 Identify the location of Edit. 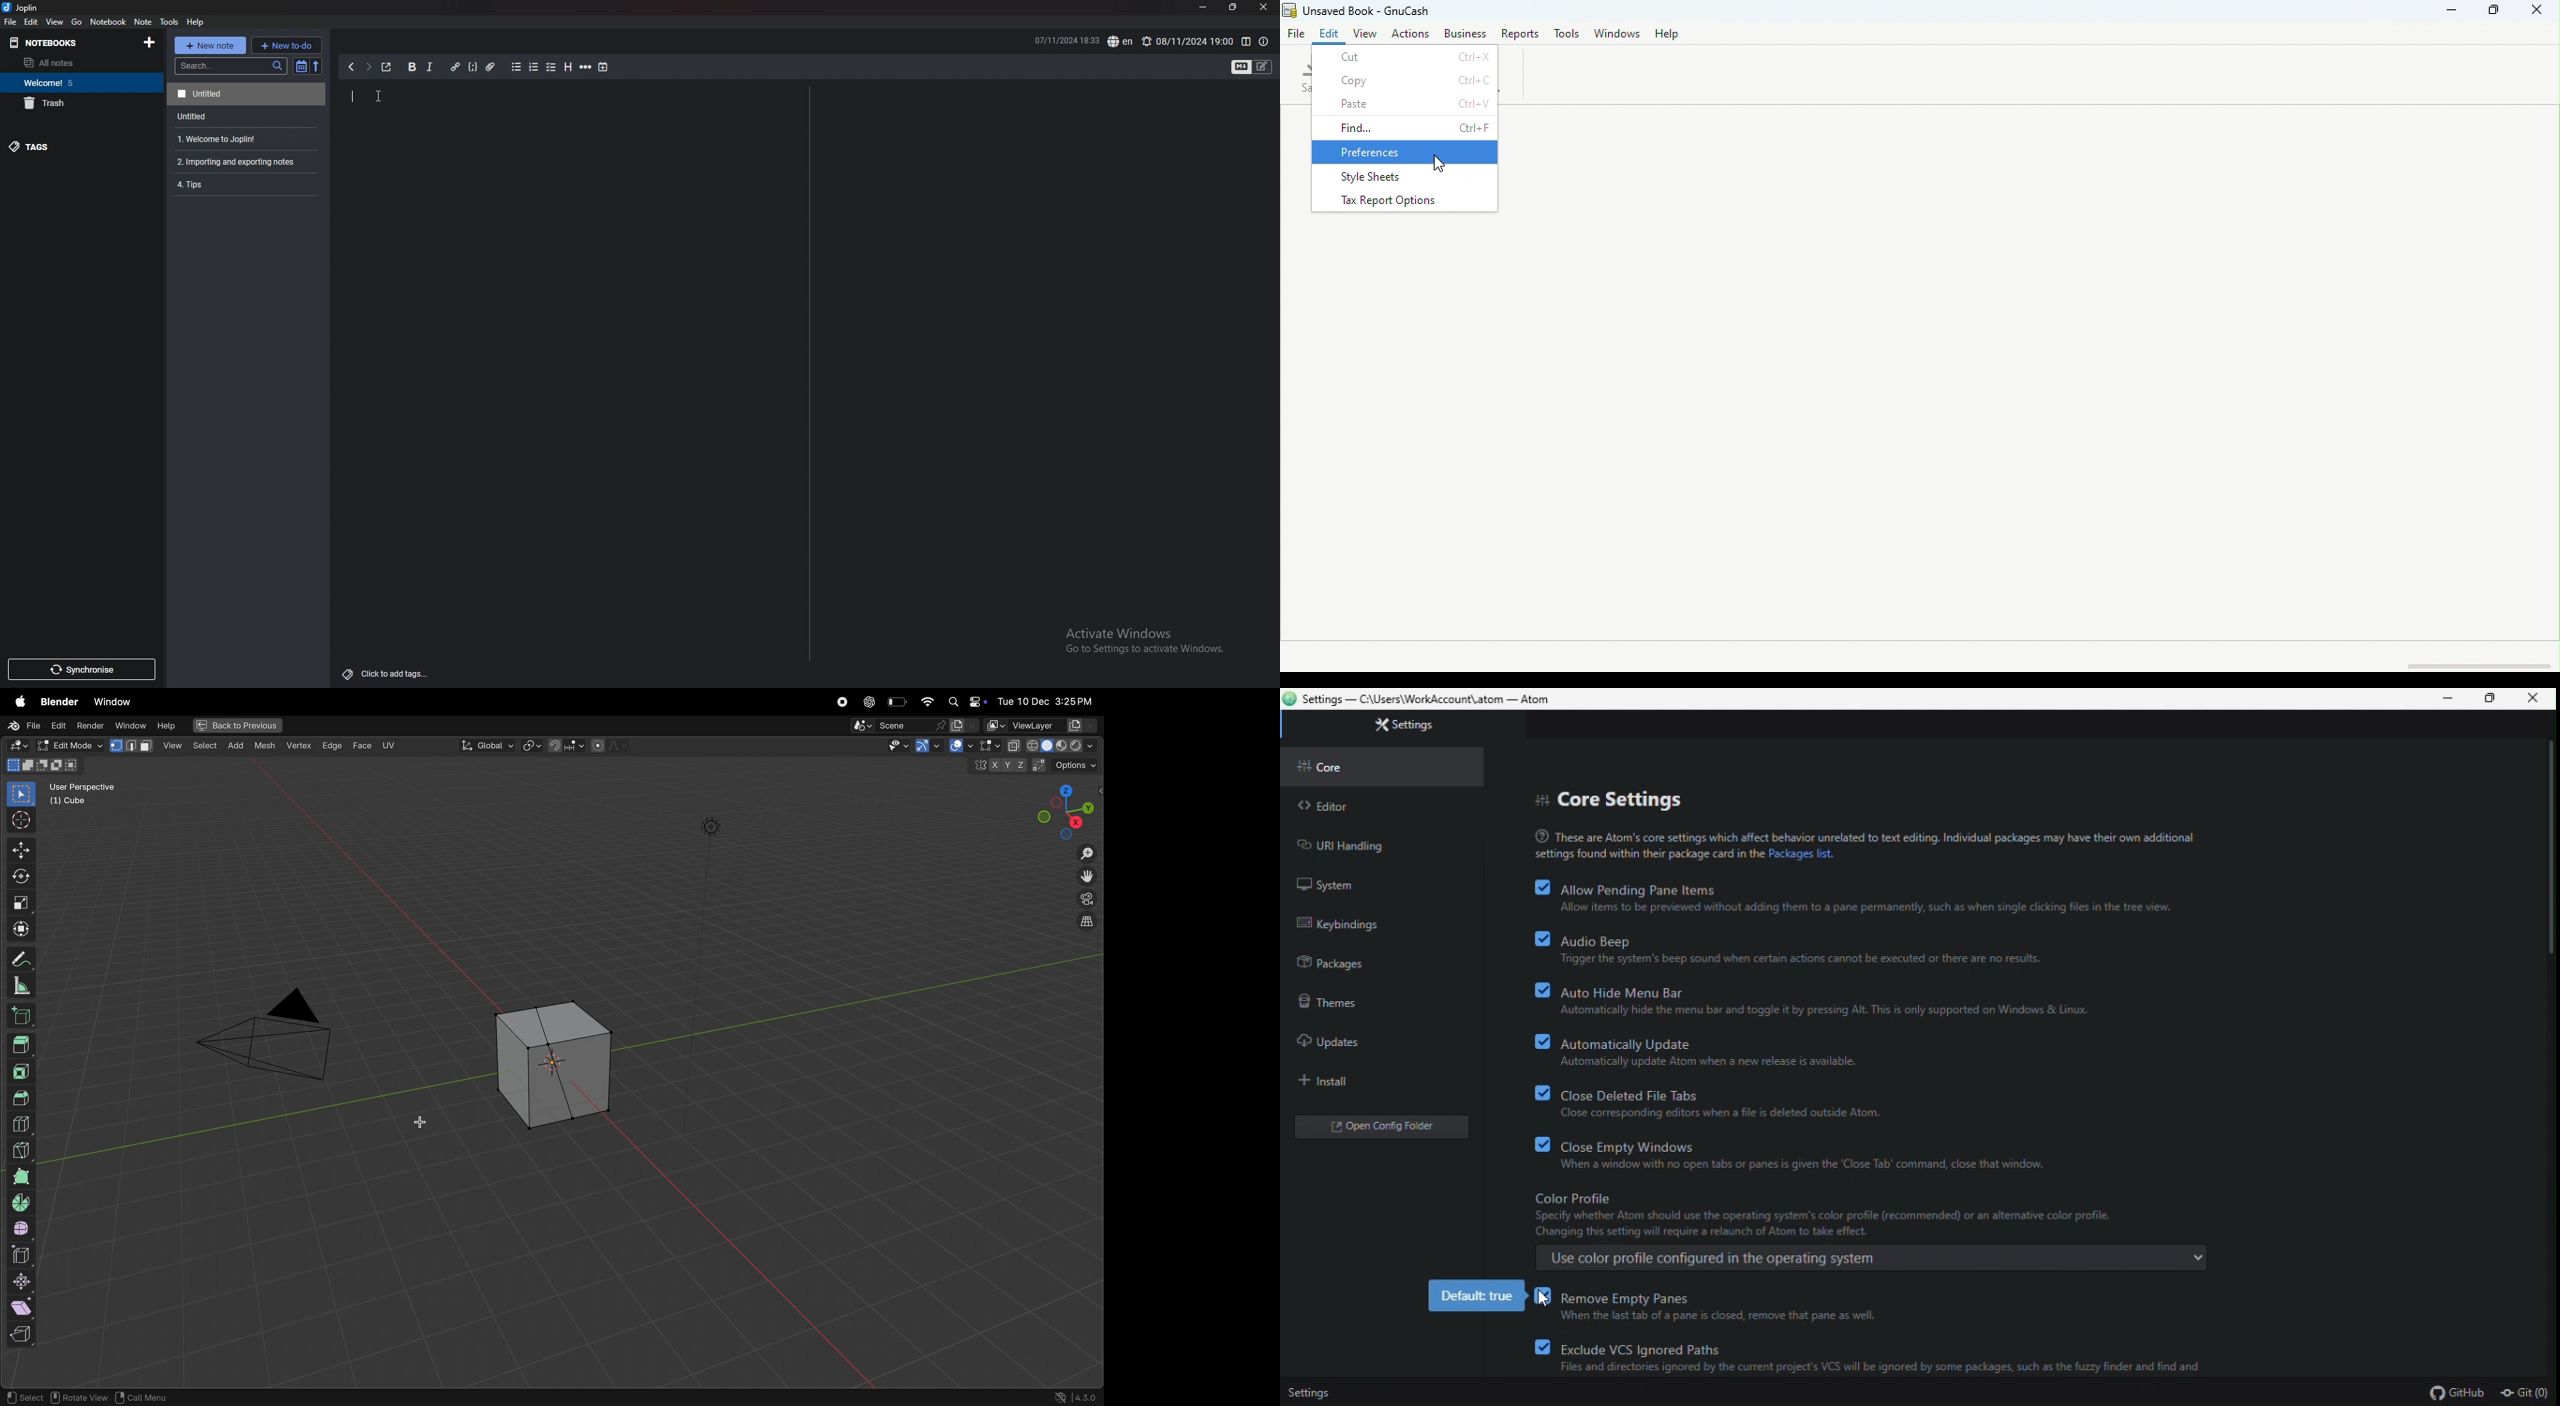
(1330, 35).